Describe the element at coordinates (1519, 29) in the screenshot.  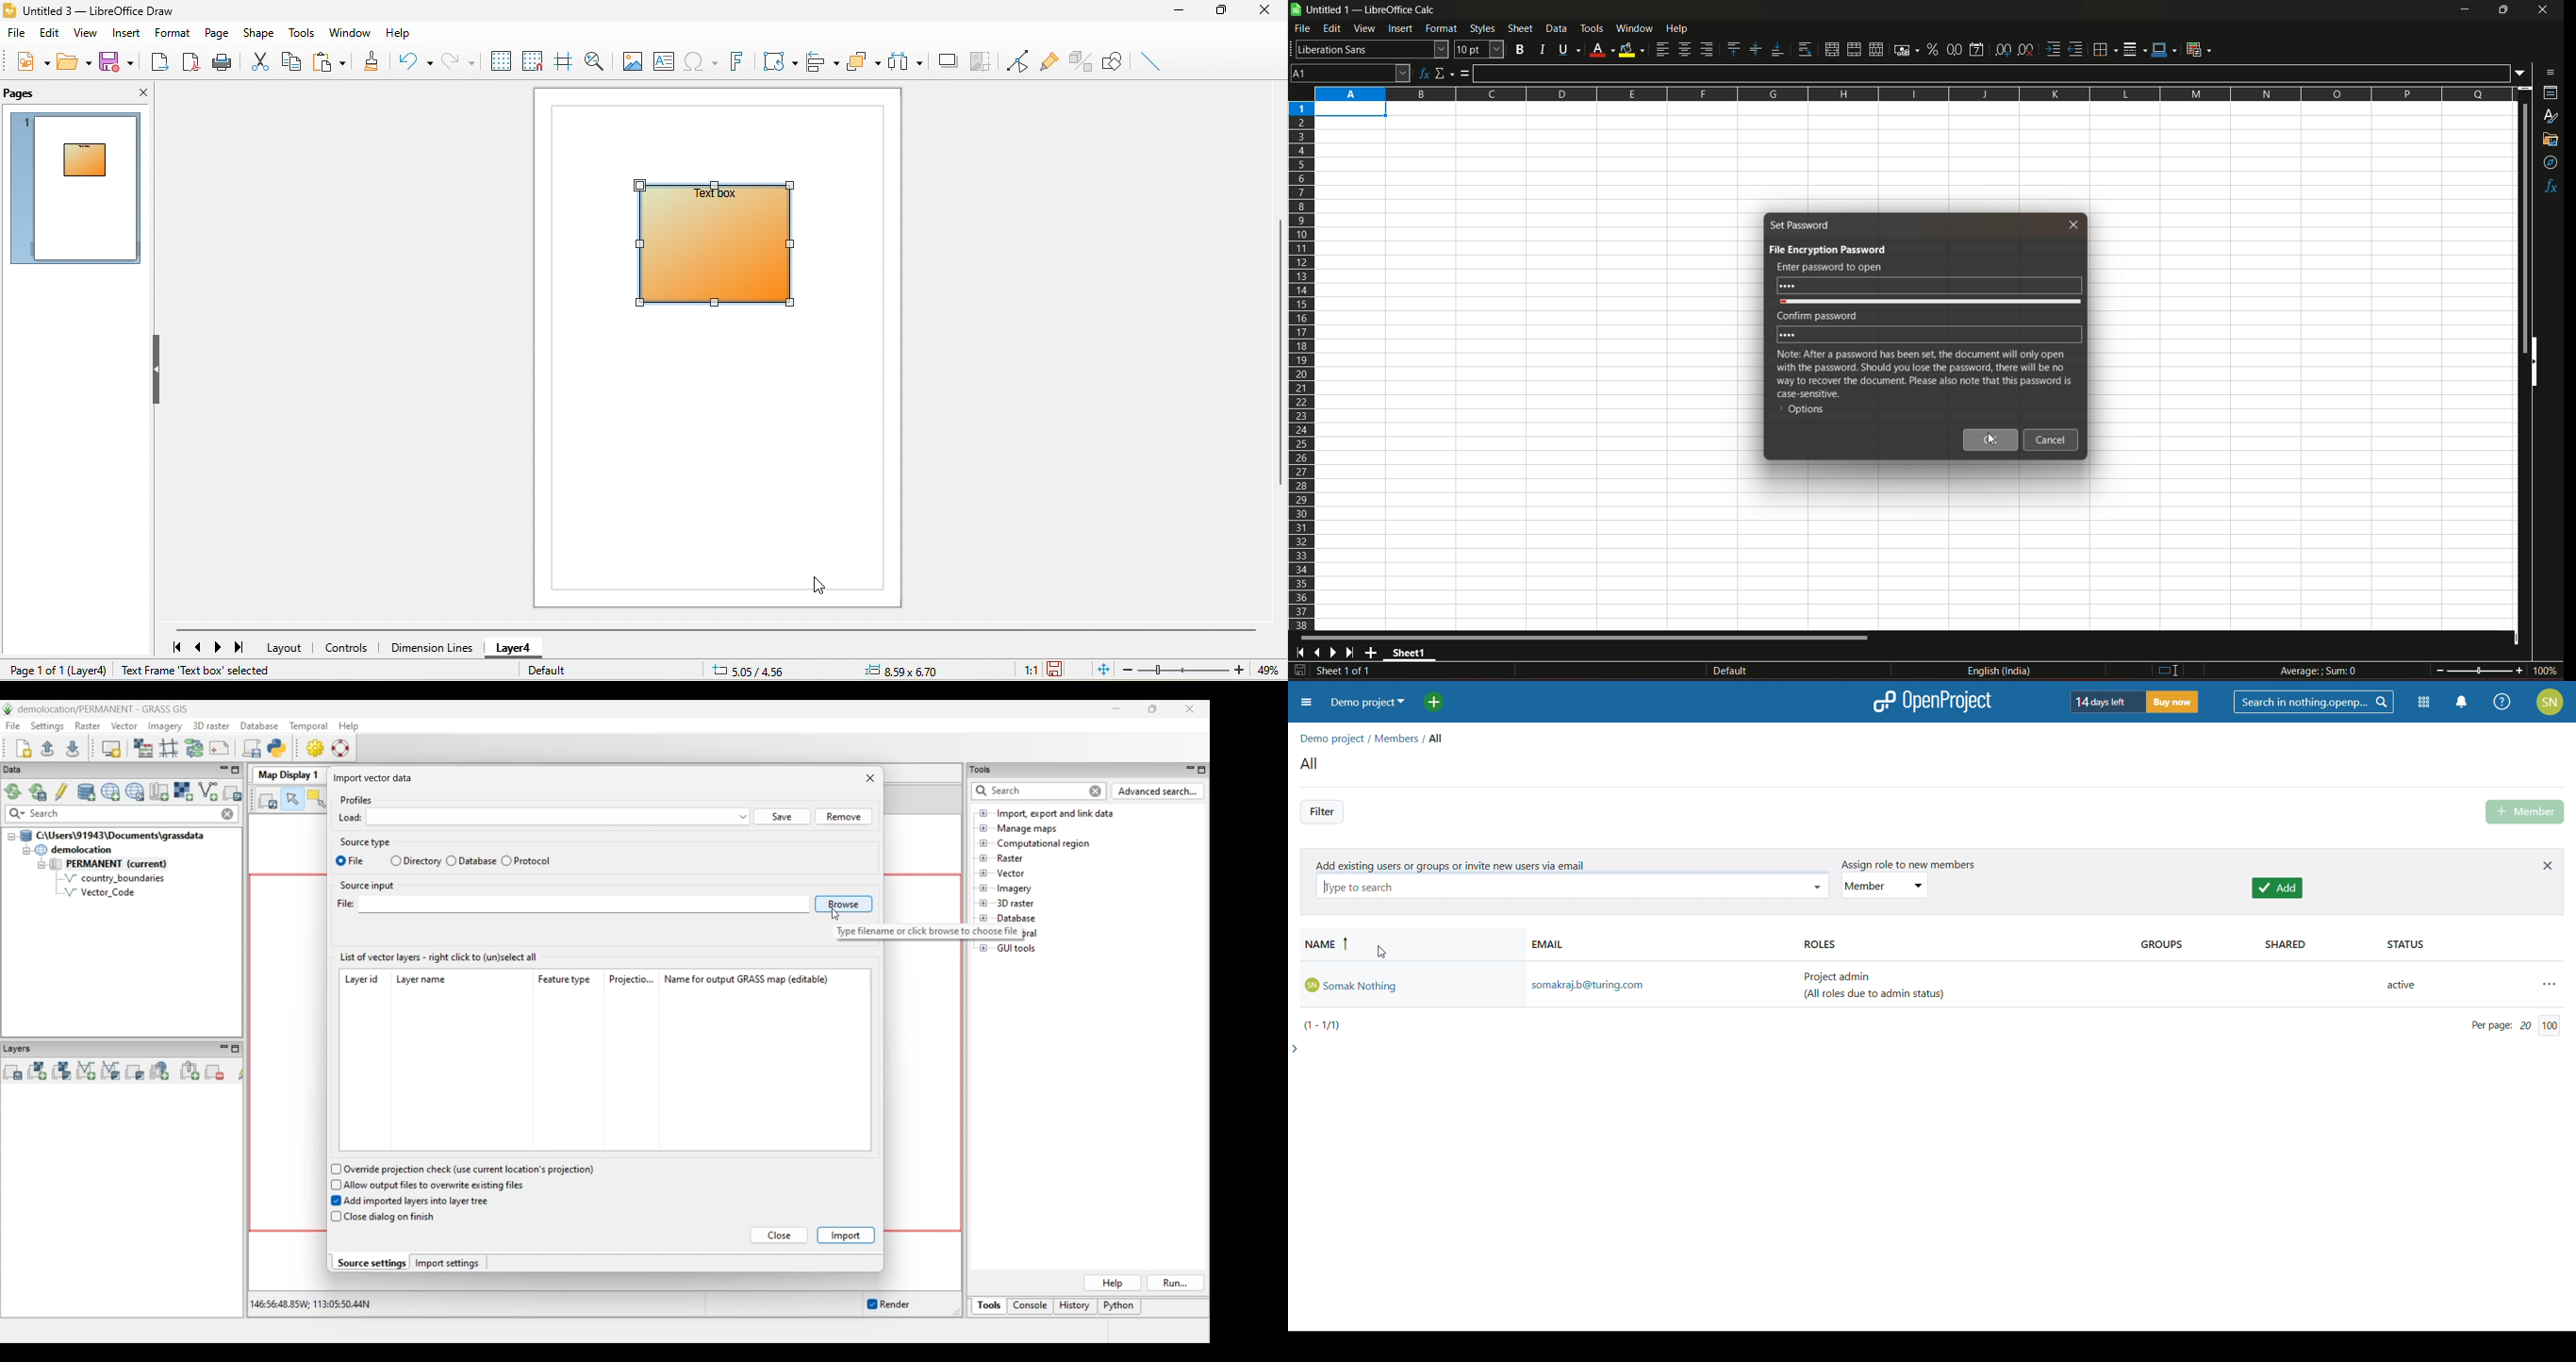
I see `Sheet` at that location.